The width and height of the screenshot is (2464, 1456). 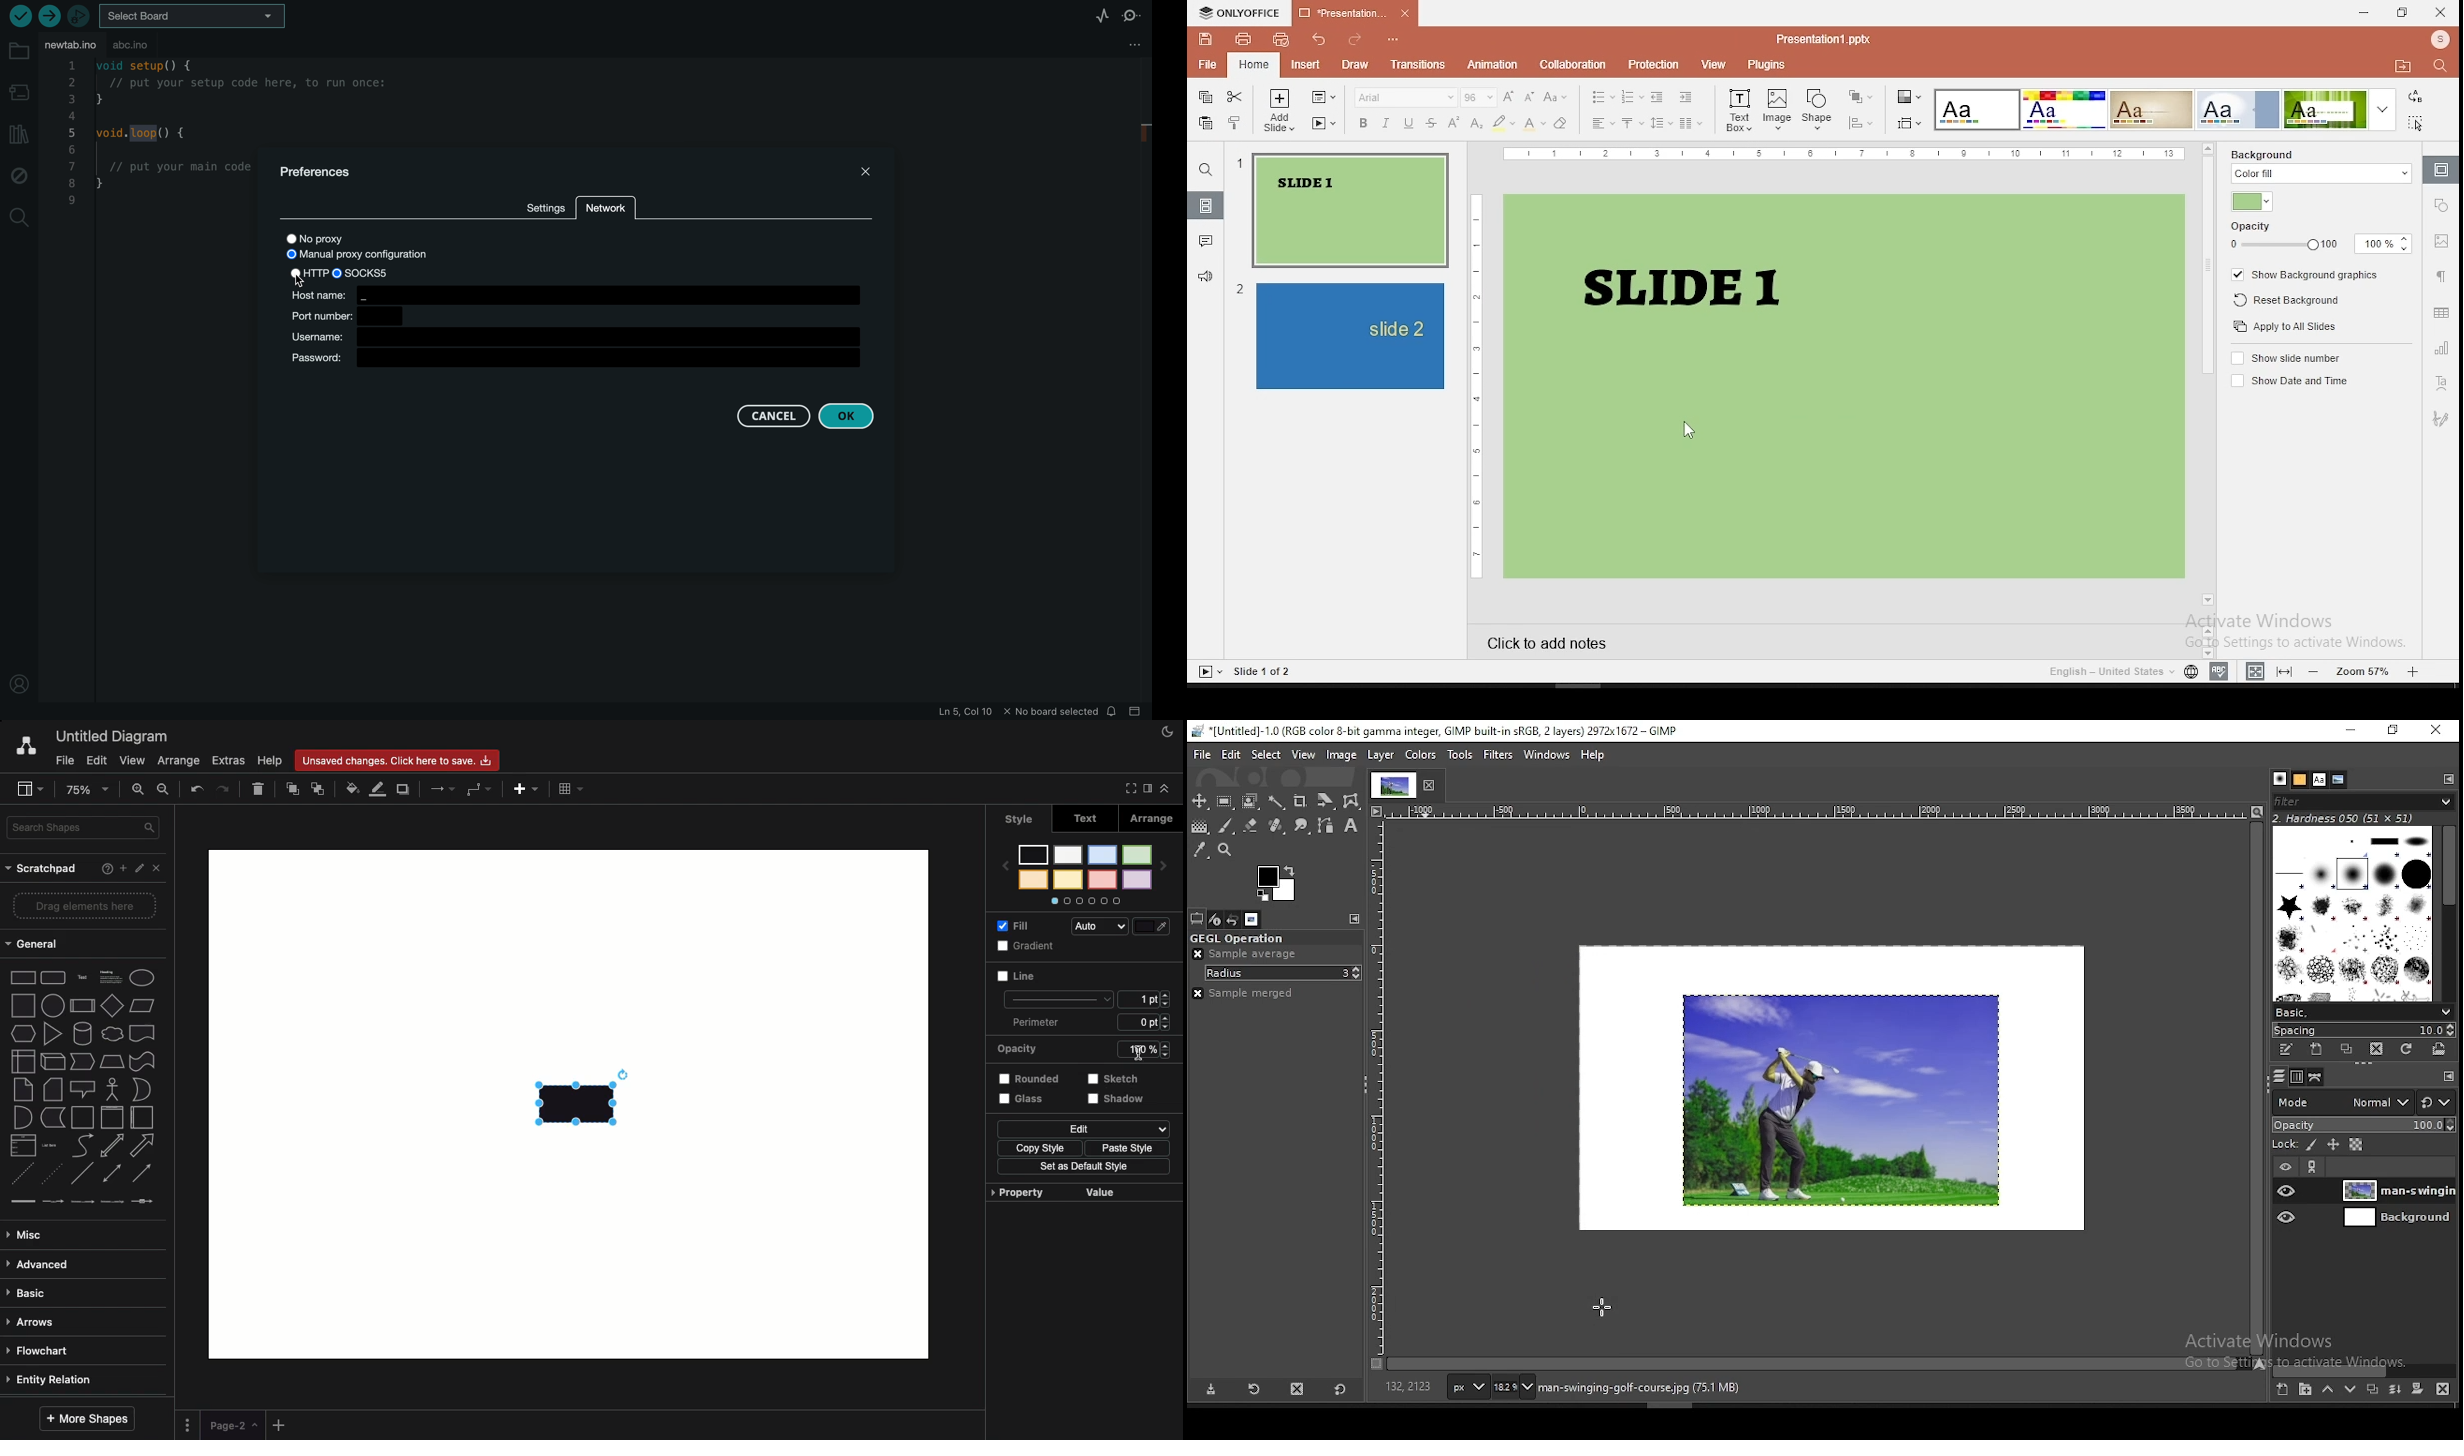 What do you see at coordinates (2296, 1079) in the screenshot?
I see `channels` at bounding box center [2296, 1079].